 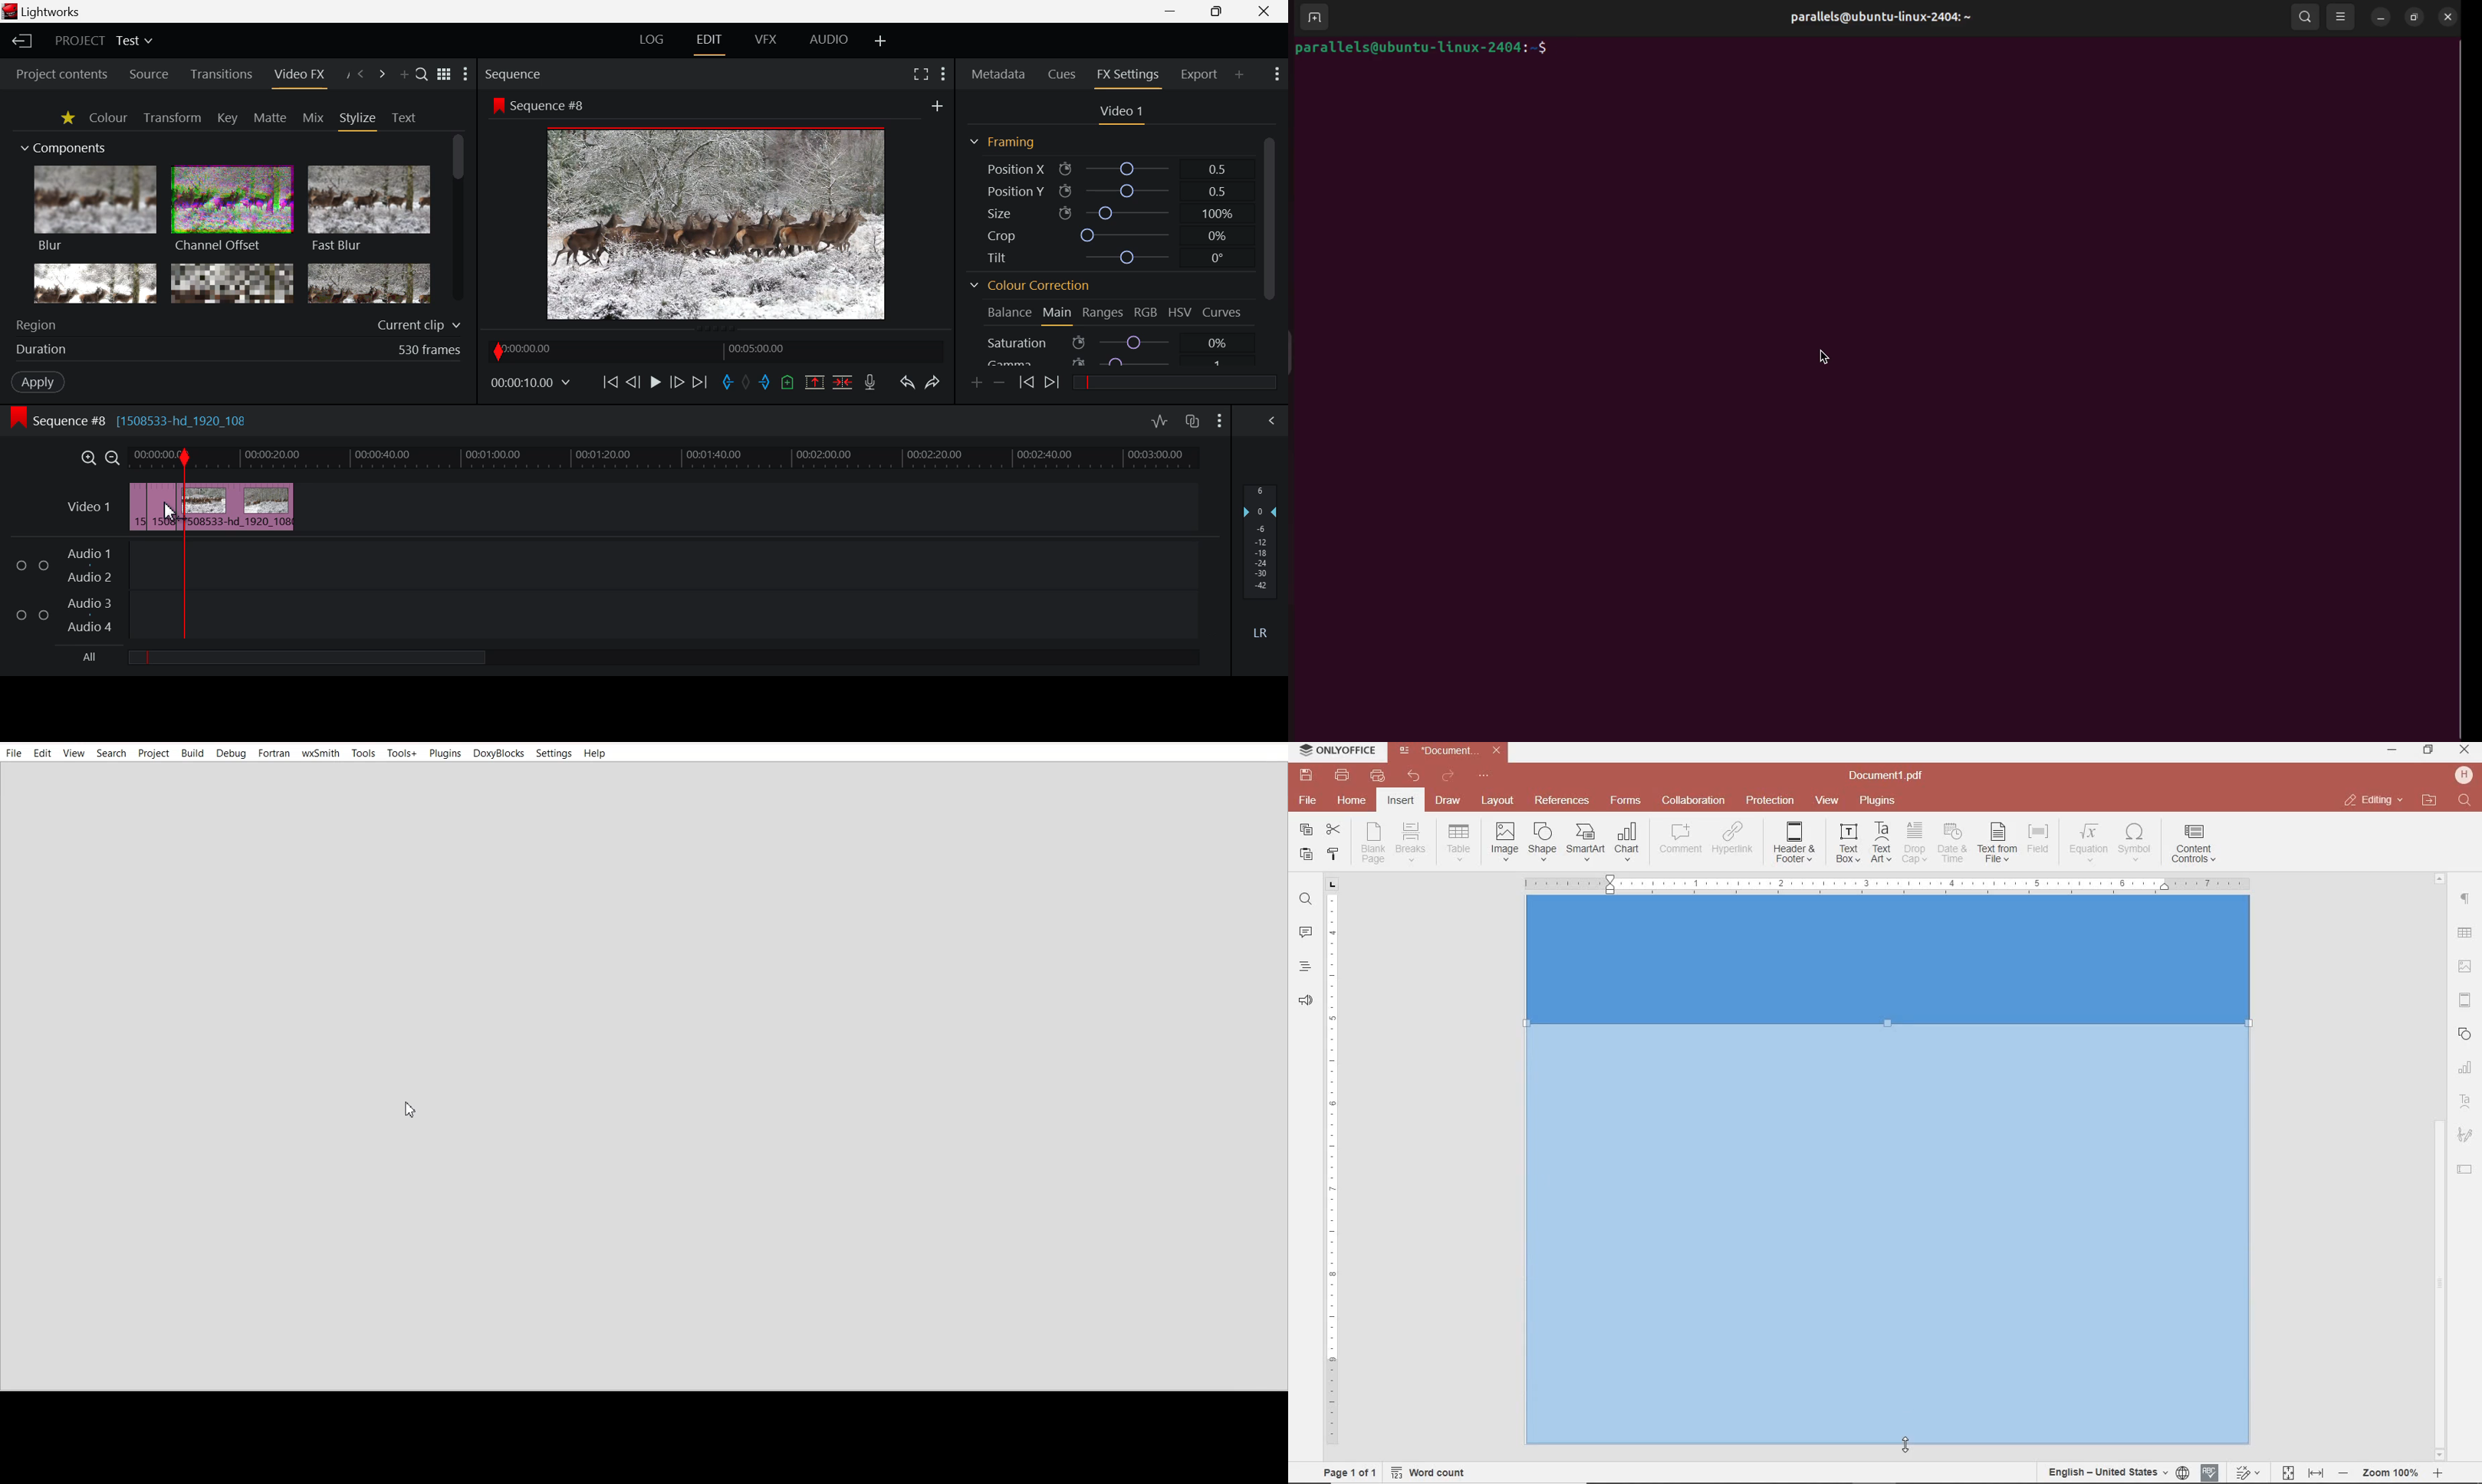 I want to click on heading, so click(x=1305, y=966).